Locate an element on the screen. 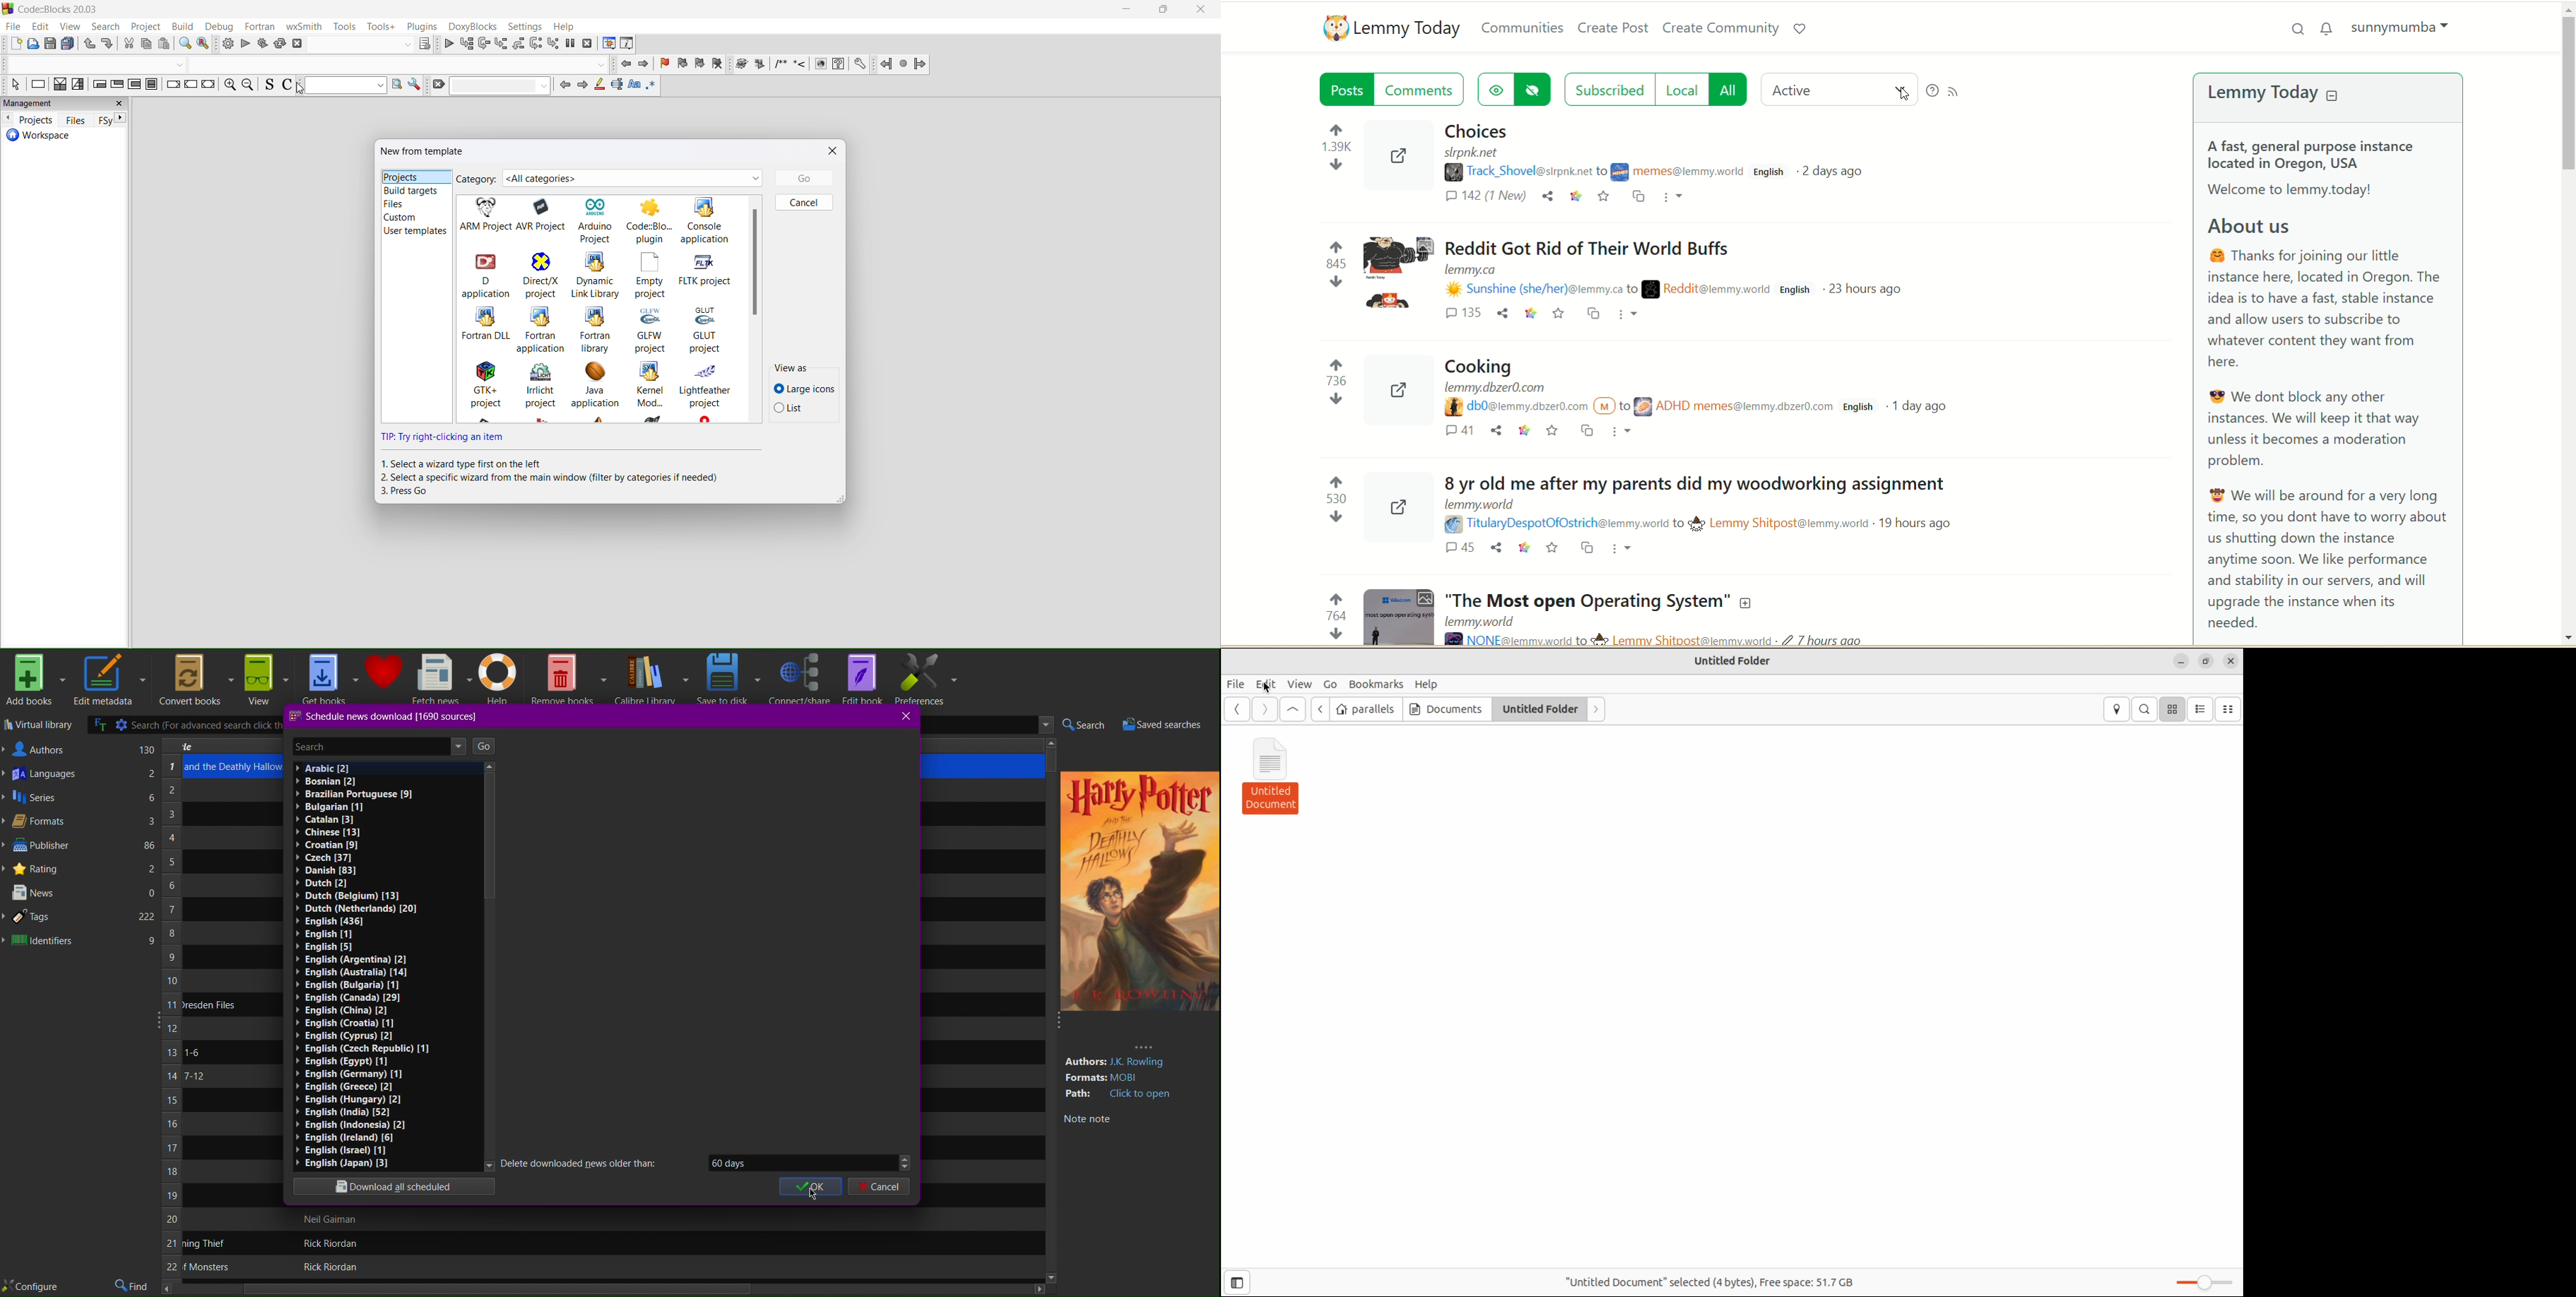 The image size is (2576, 1316). 7-12 is located at coordinates (193, 1076).